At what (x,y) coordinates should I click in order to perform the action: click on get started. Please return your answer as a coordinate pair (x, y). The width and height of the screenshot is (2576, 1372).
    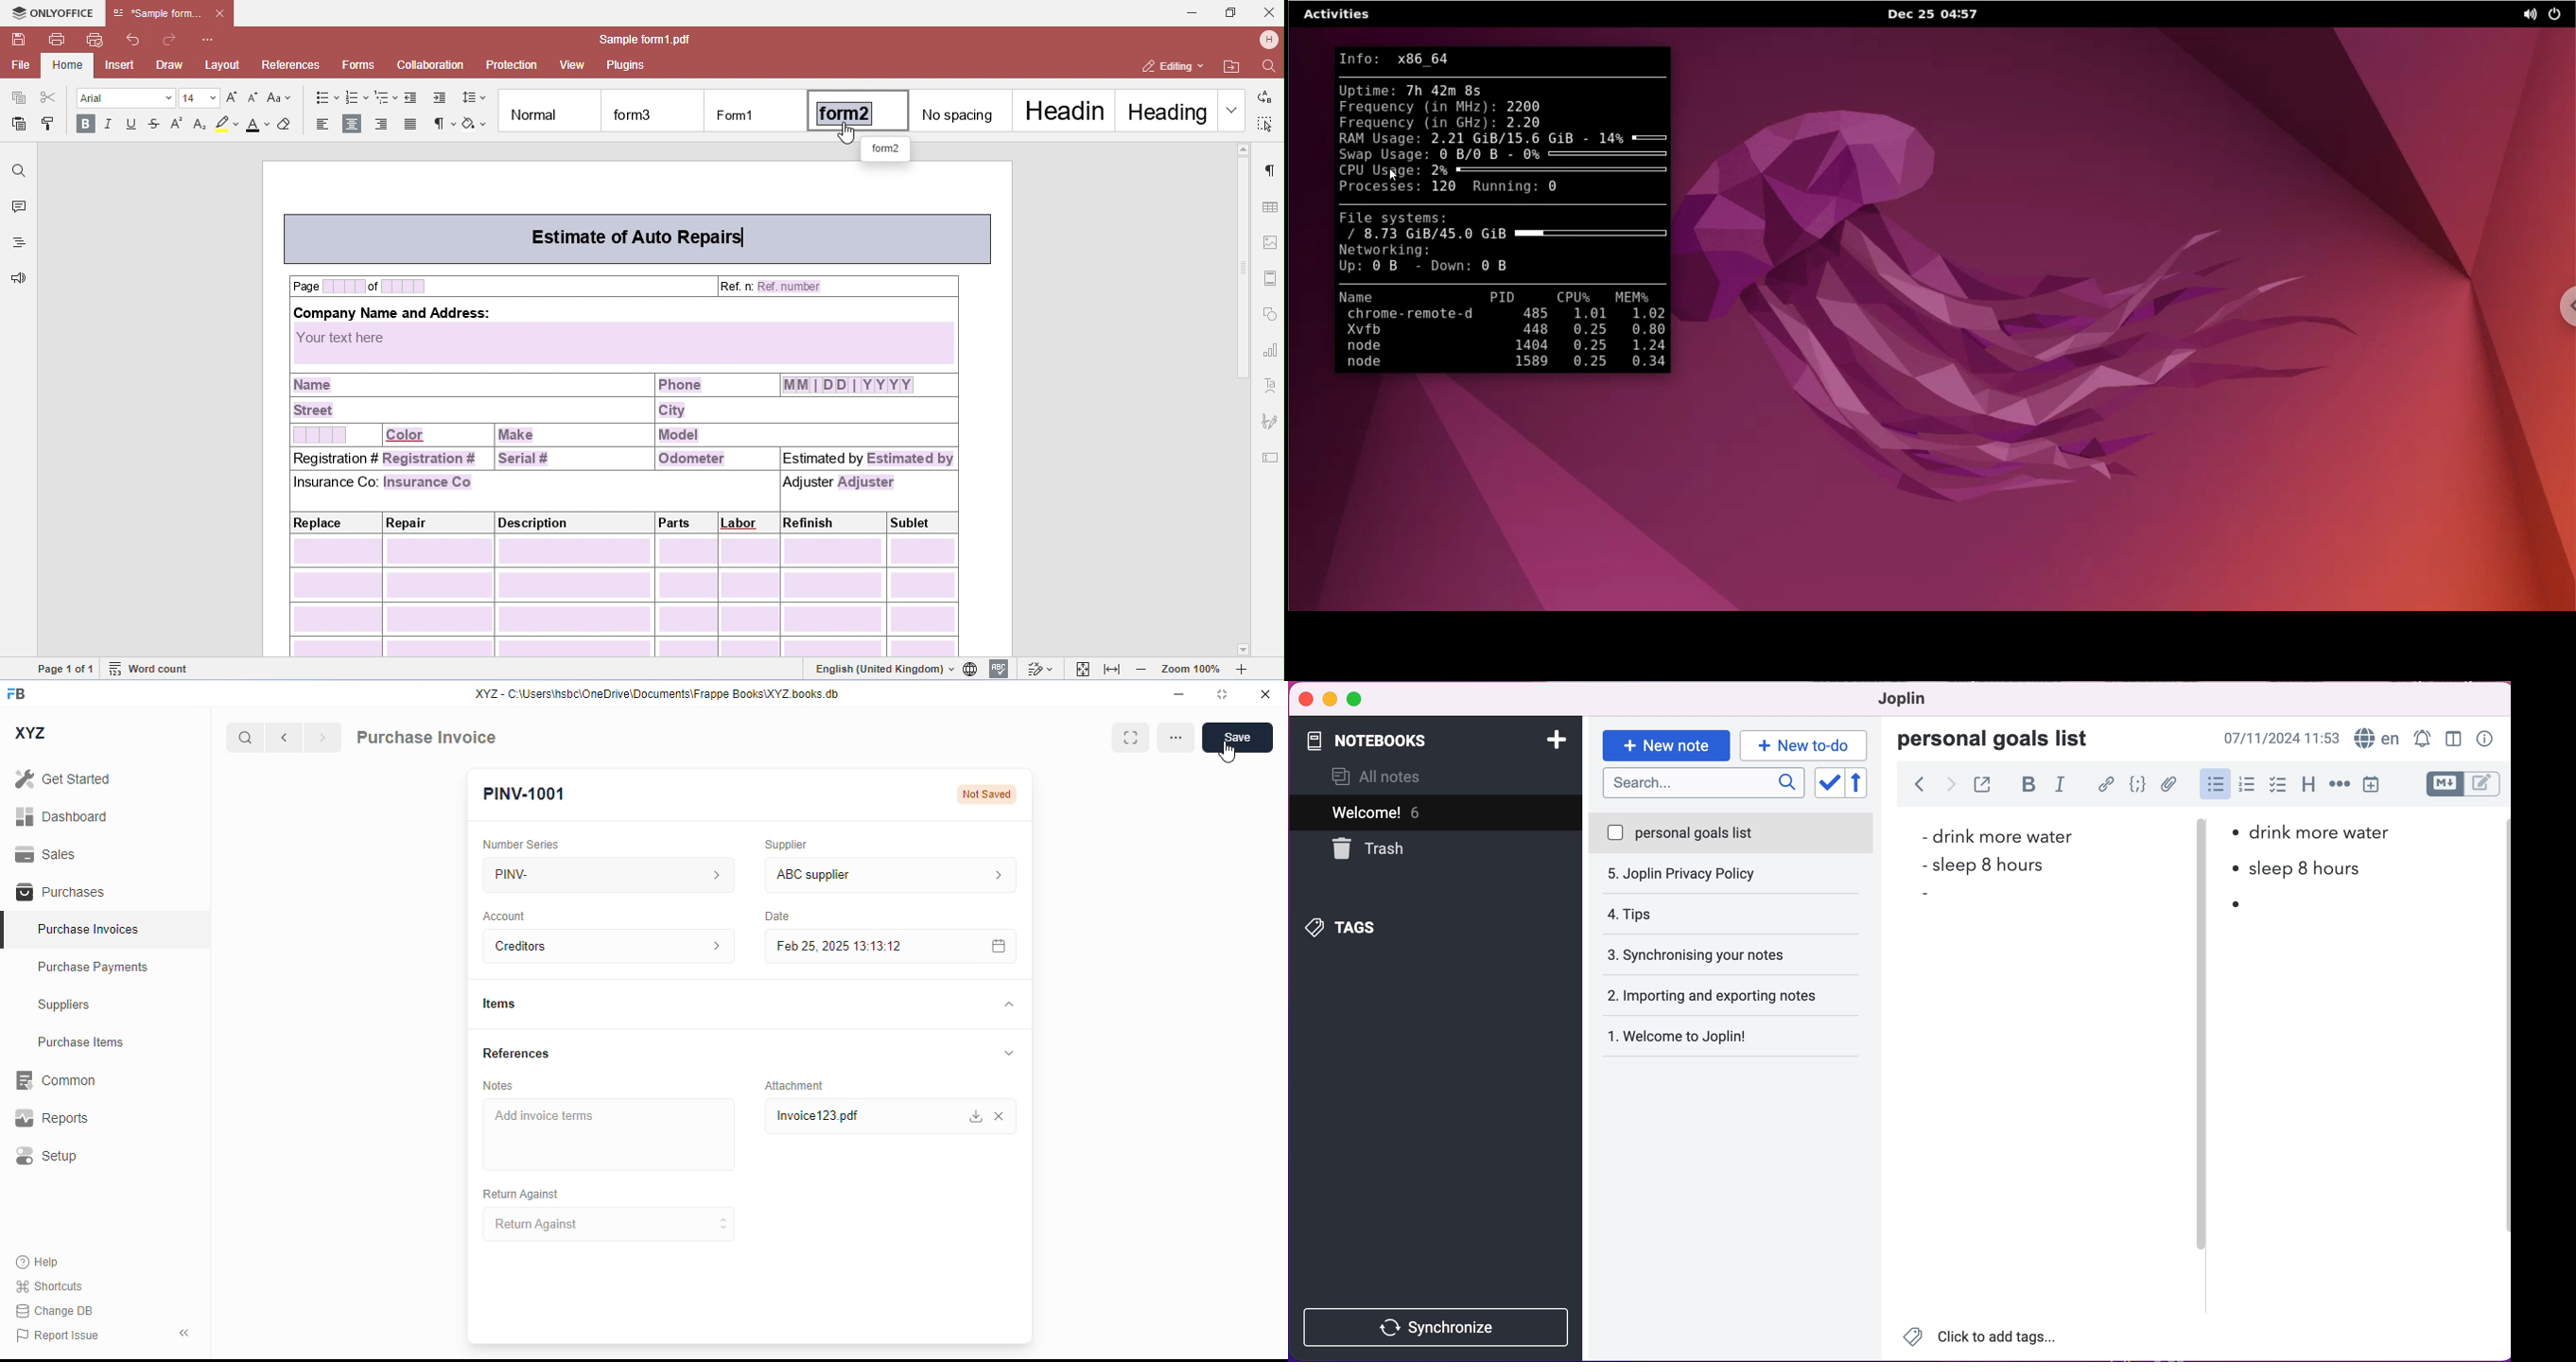
    Looking at the image, I should click on (64, 778).